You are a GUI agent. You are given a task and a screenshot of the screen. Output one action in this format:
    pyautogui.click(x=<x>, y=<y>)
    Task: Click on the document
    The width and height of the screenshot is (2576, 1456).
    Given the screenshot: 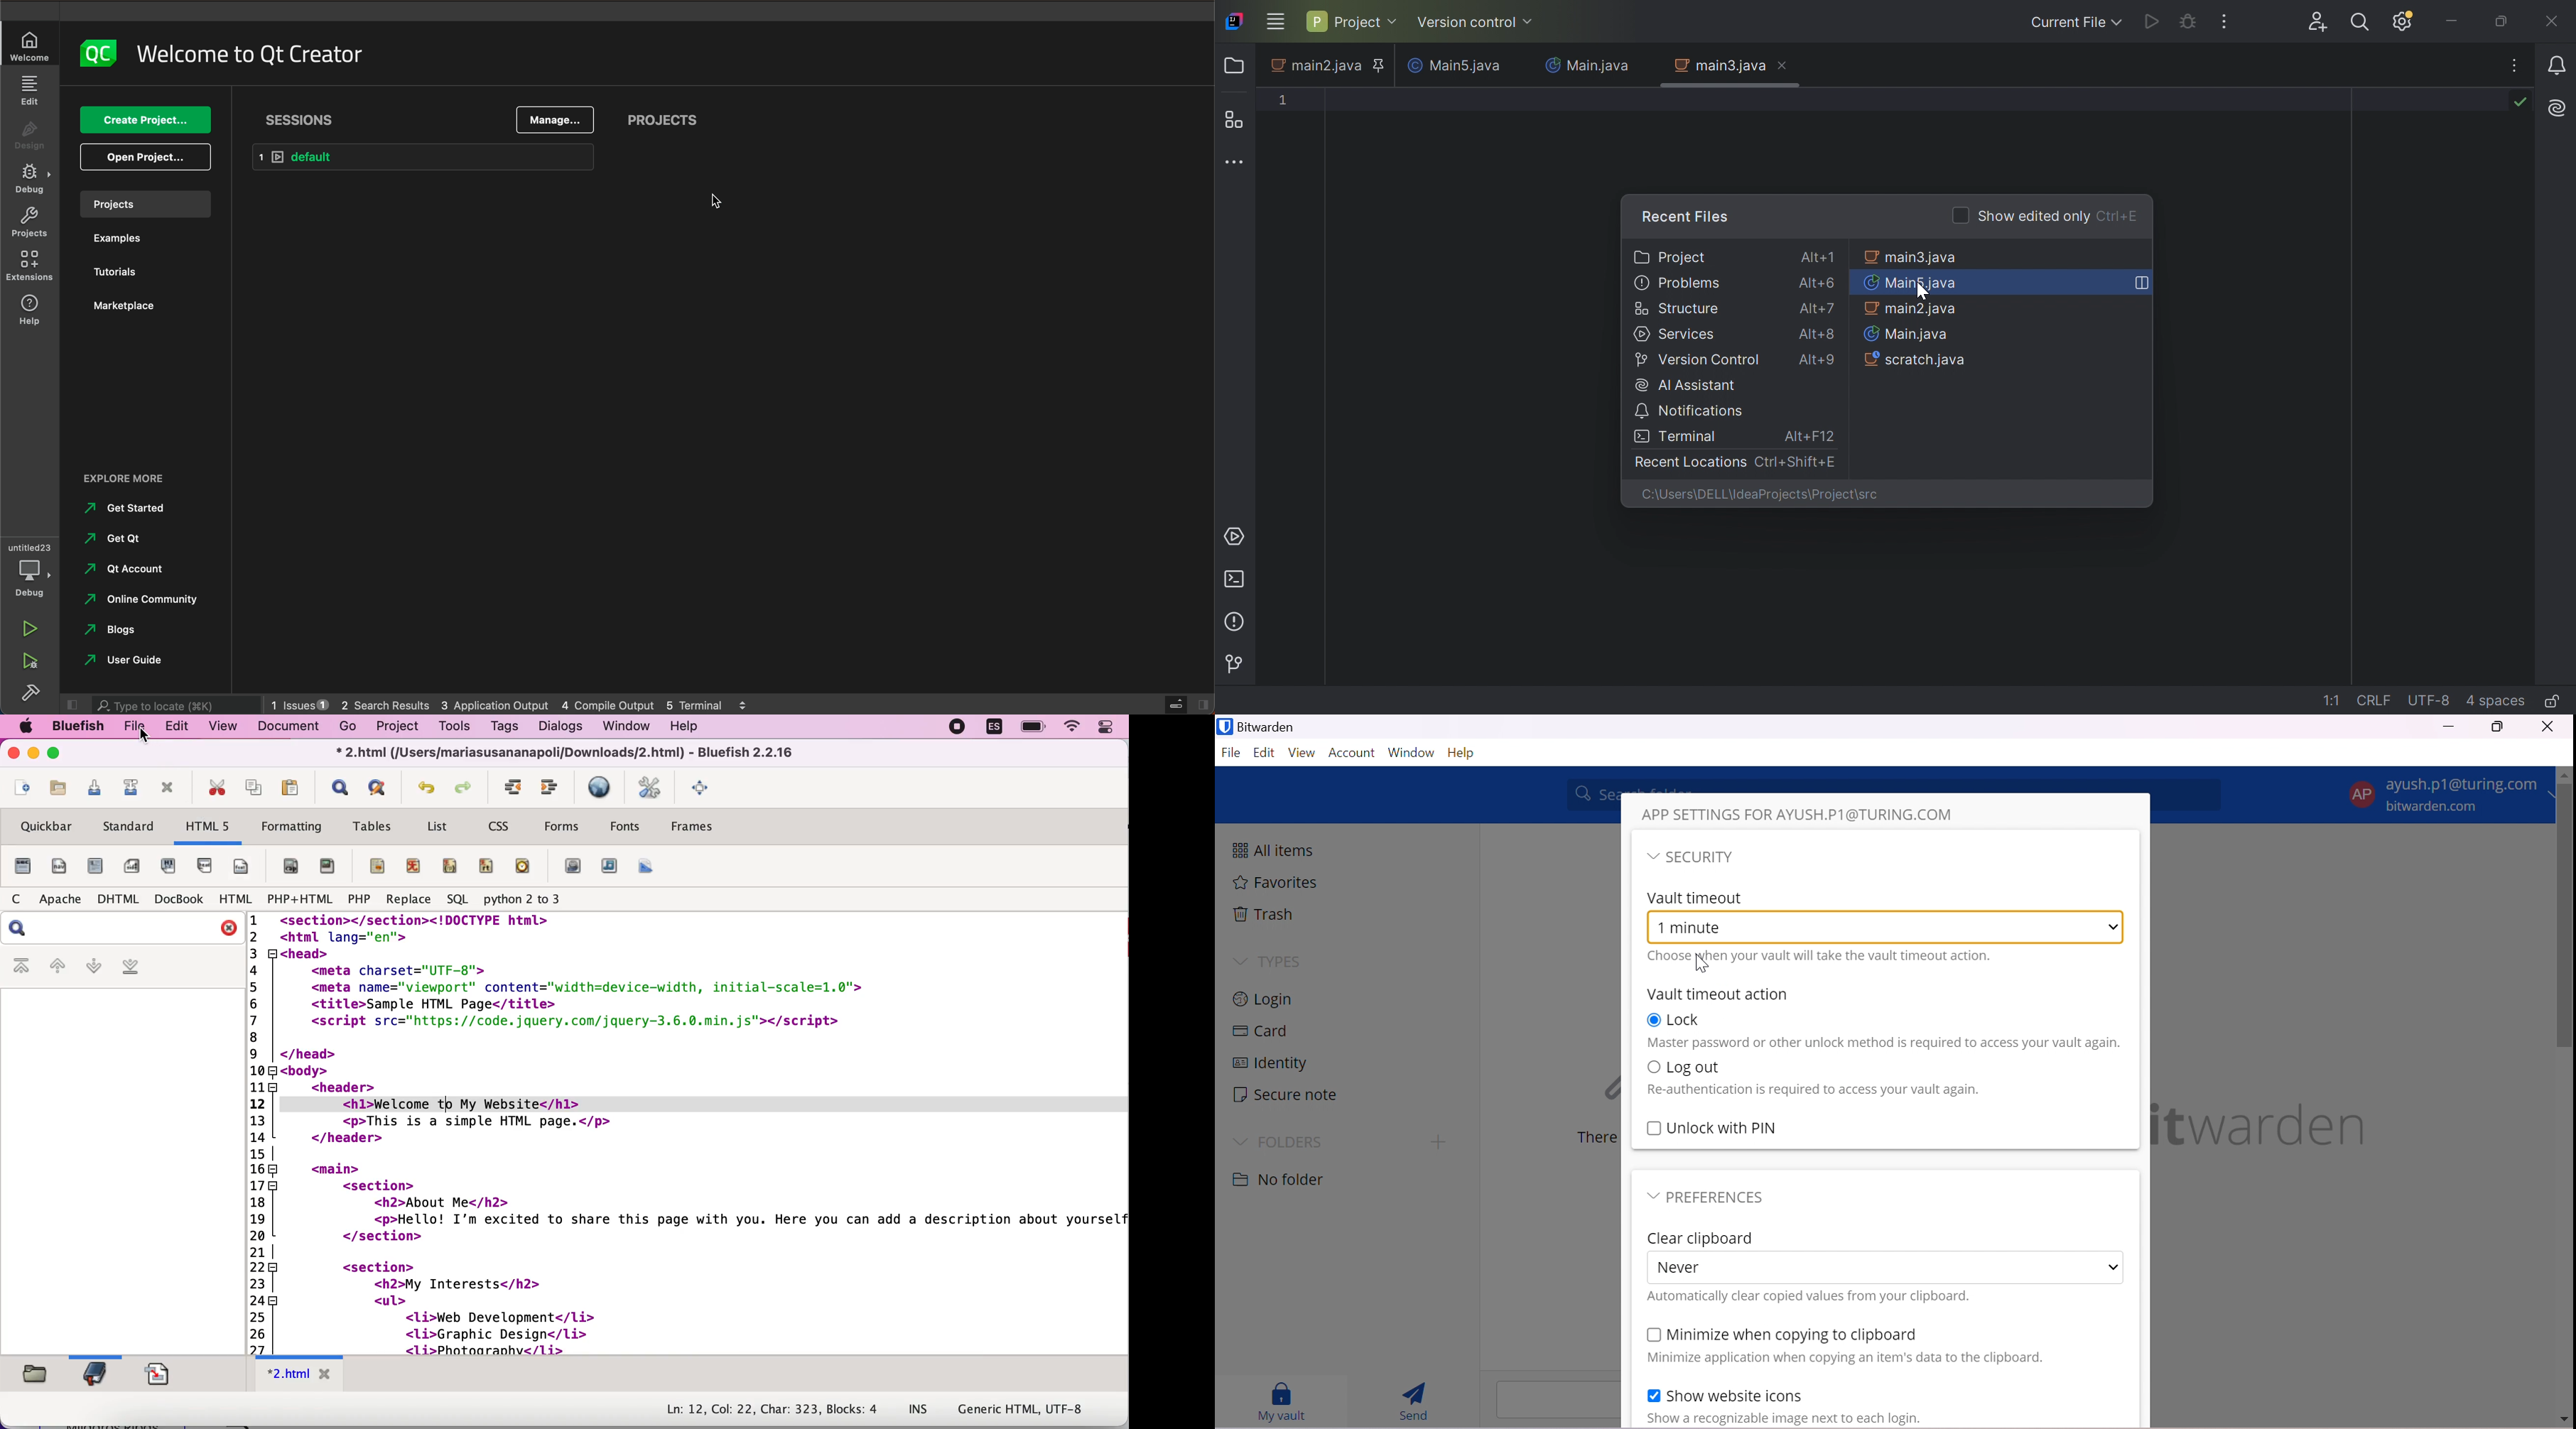 What is the action you would take?
    pyautogui.click(x=285, y=726)
    